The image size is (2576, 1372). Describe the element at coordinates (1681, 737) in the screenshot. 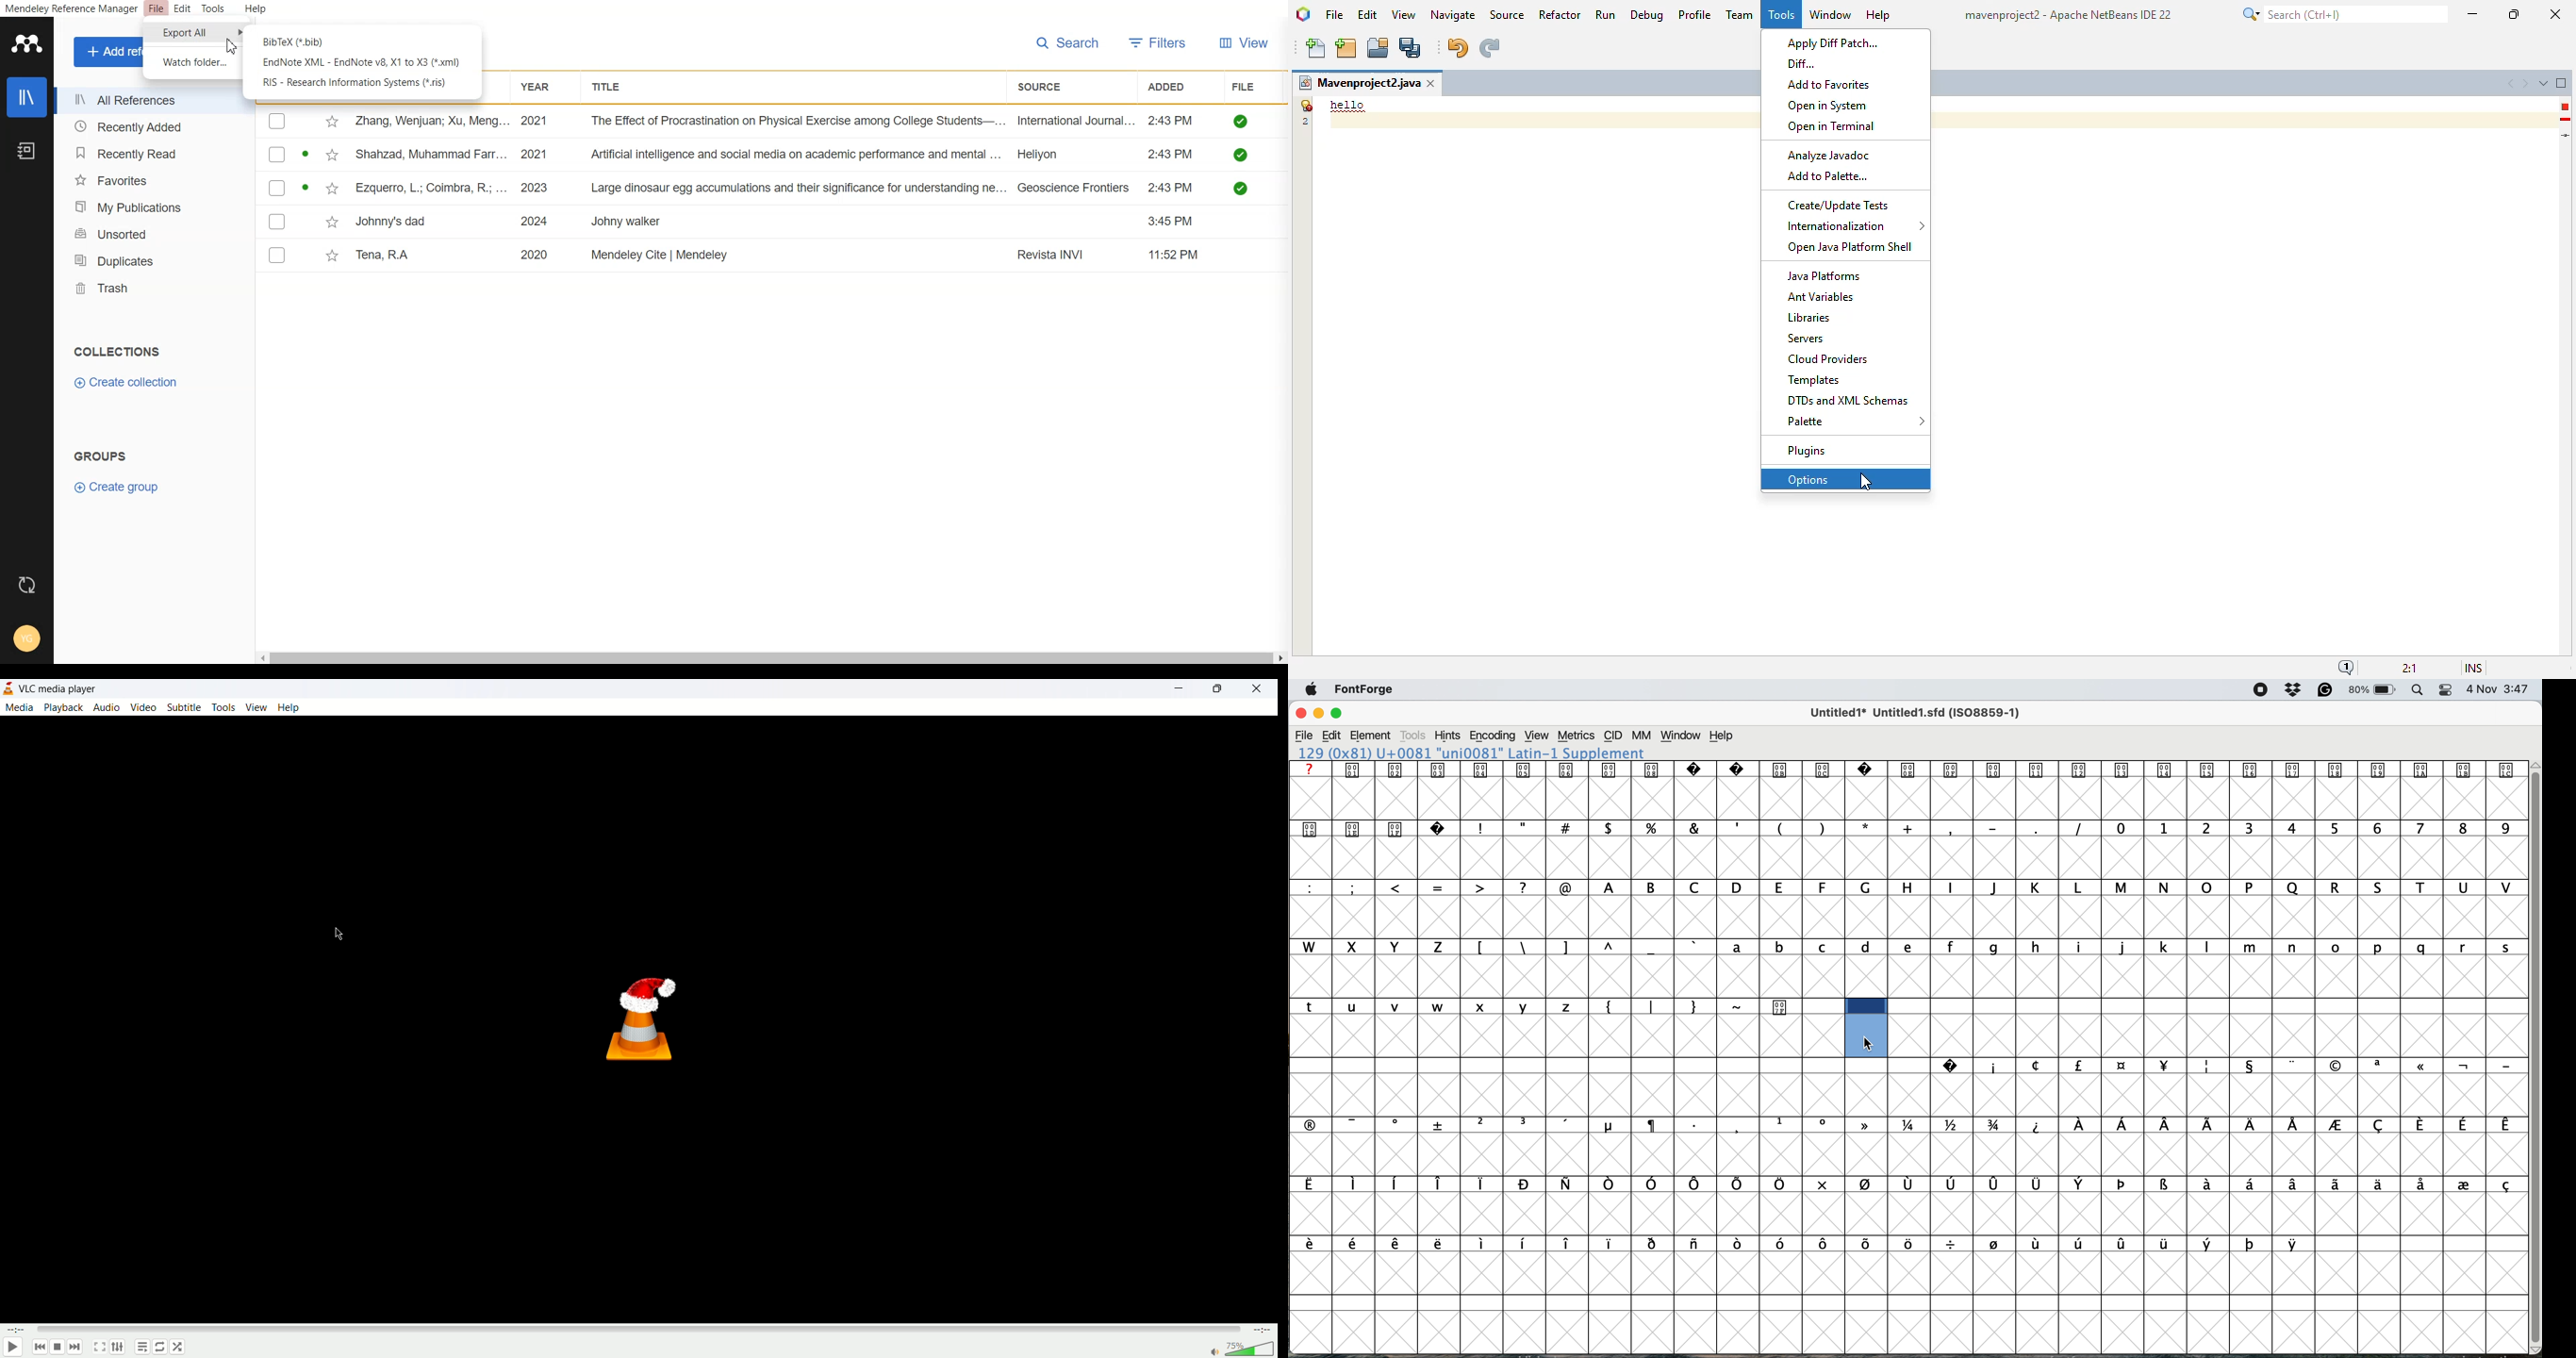

I see `Window` at that location.